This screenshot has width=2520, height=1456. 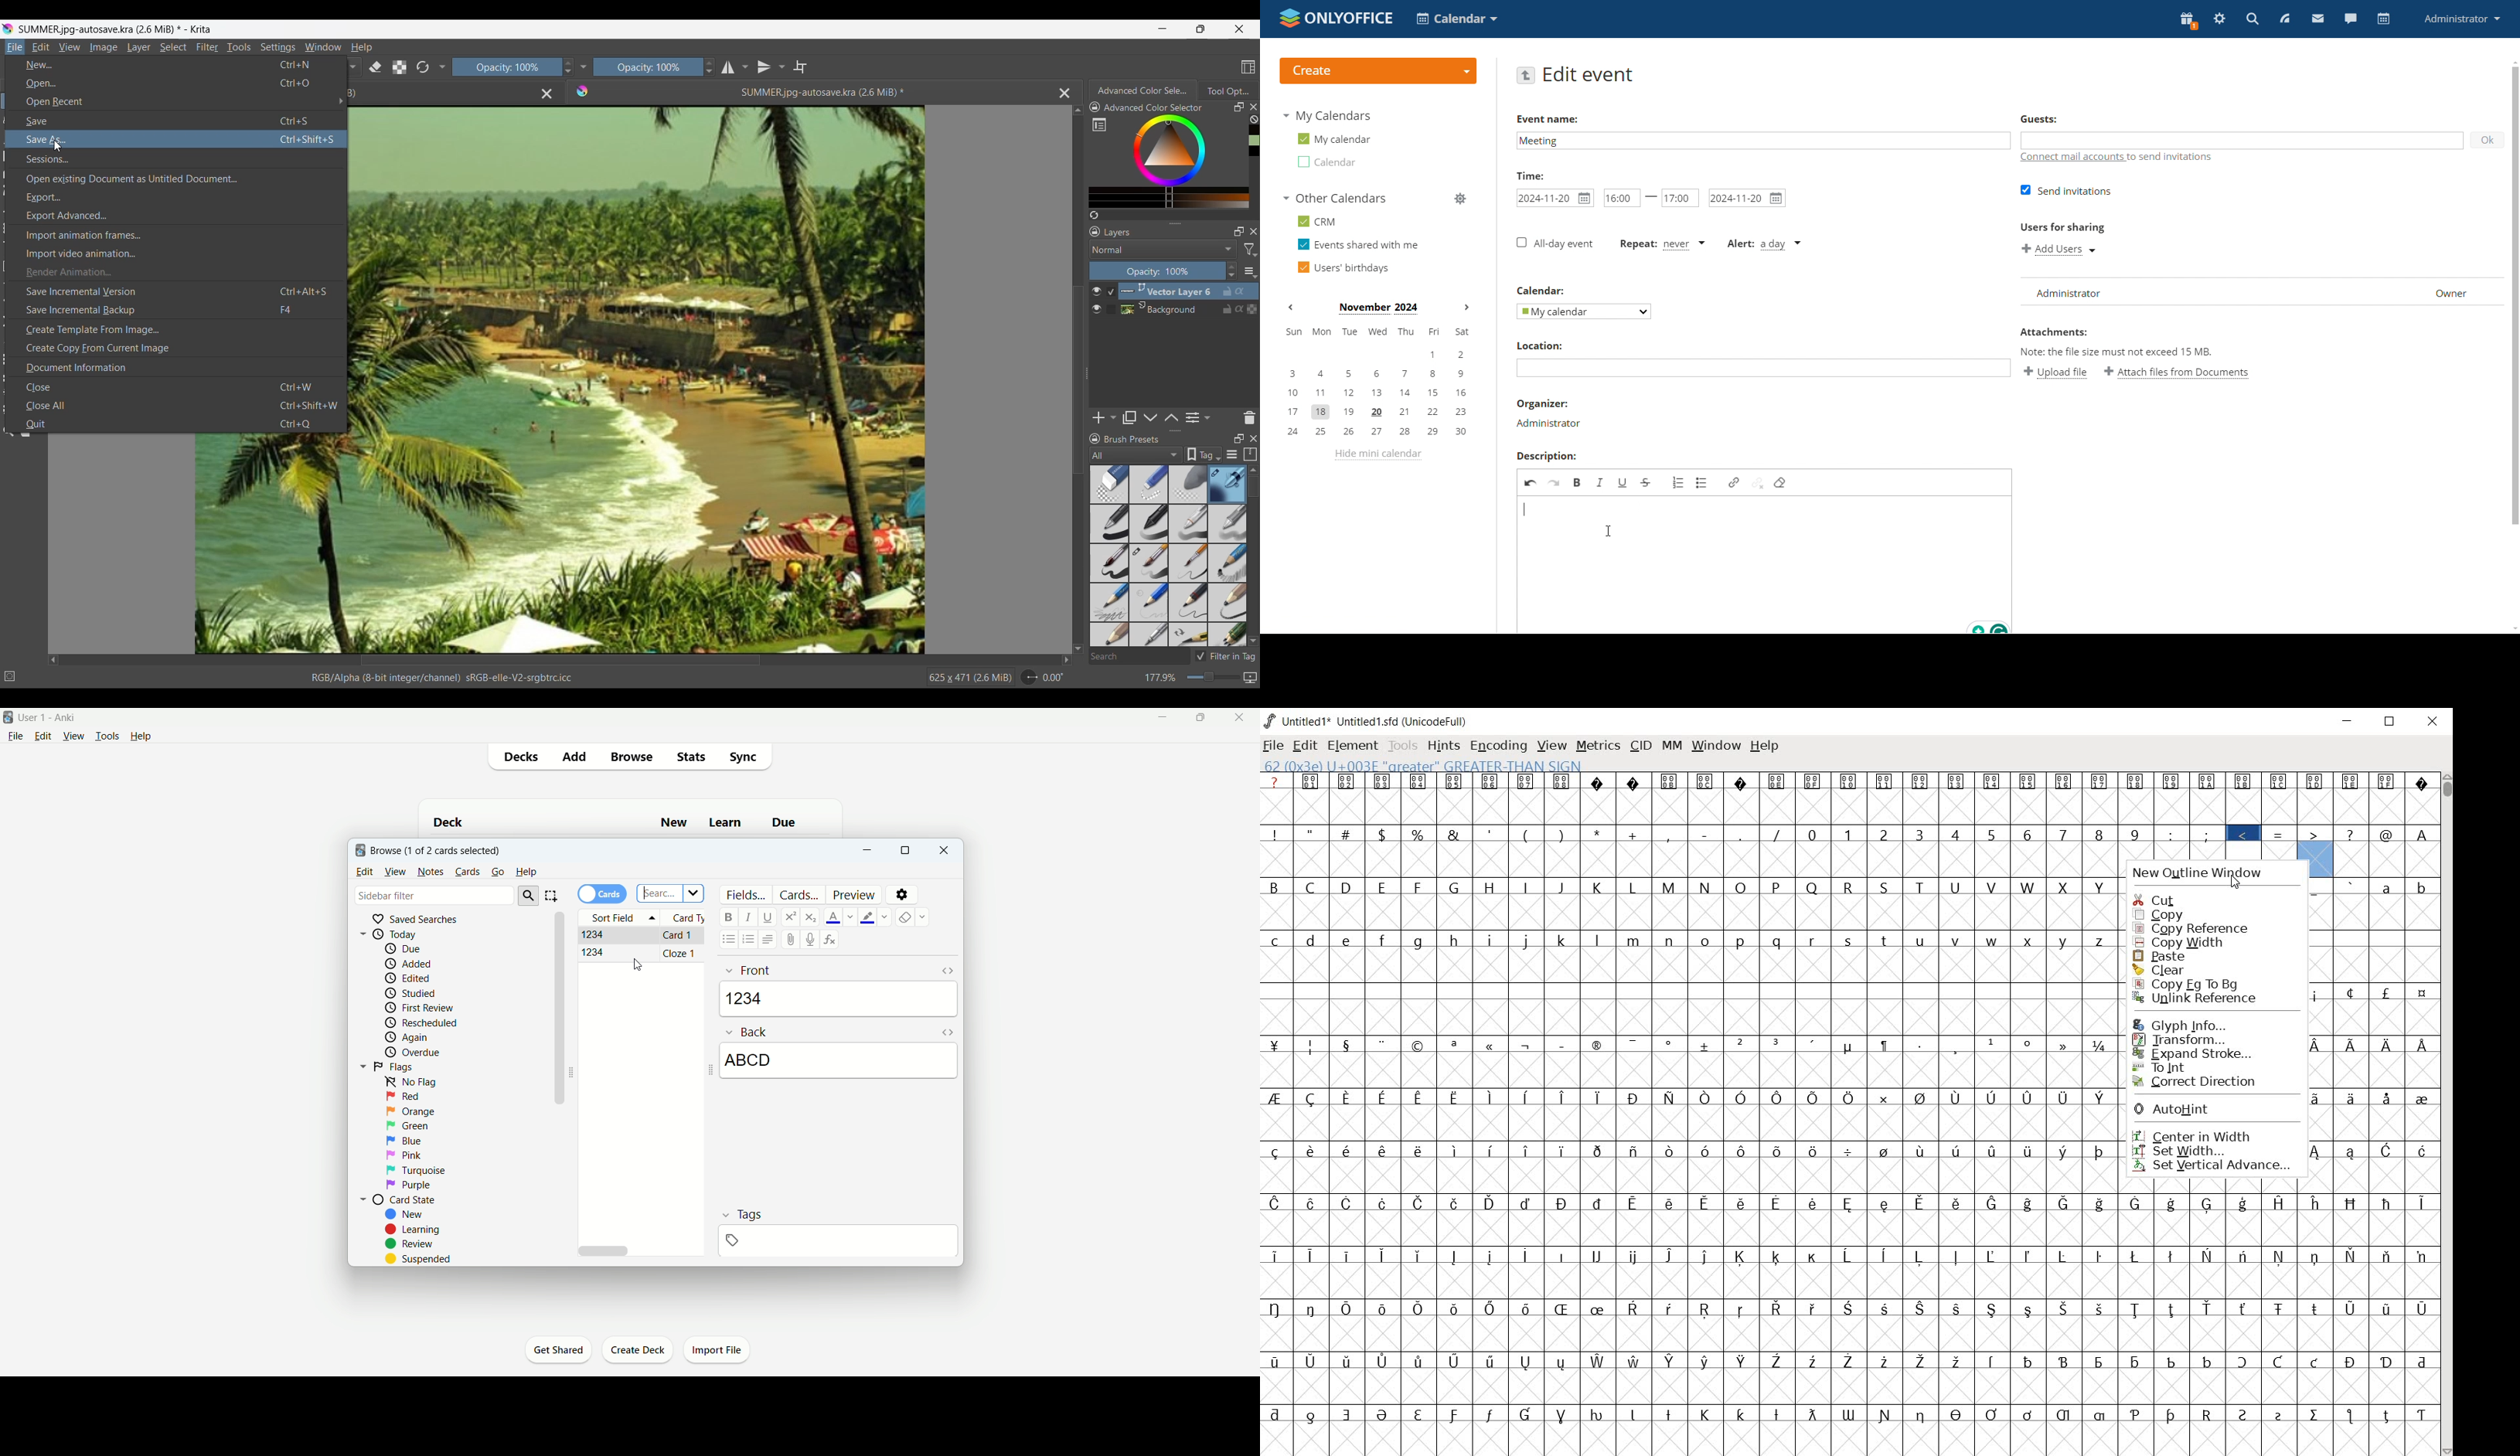 What do you see at coordinates (1765, 245) in the screenshot?
I see `alert type` at bounding box center [1765, 245].